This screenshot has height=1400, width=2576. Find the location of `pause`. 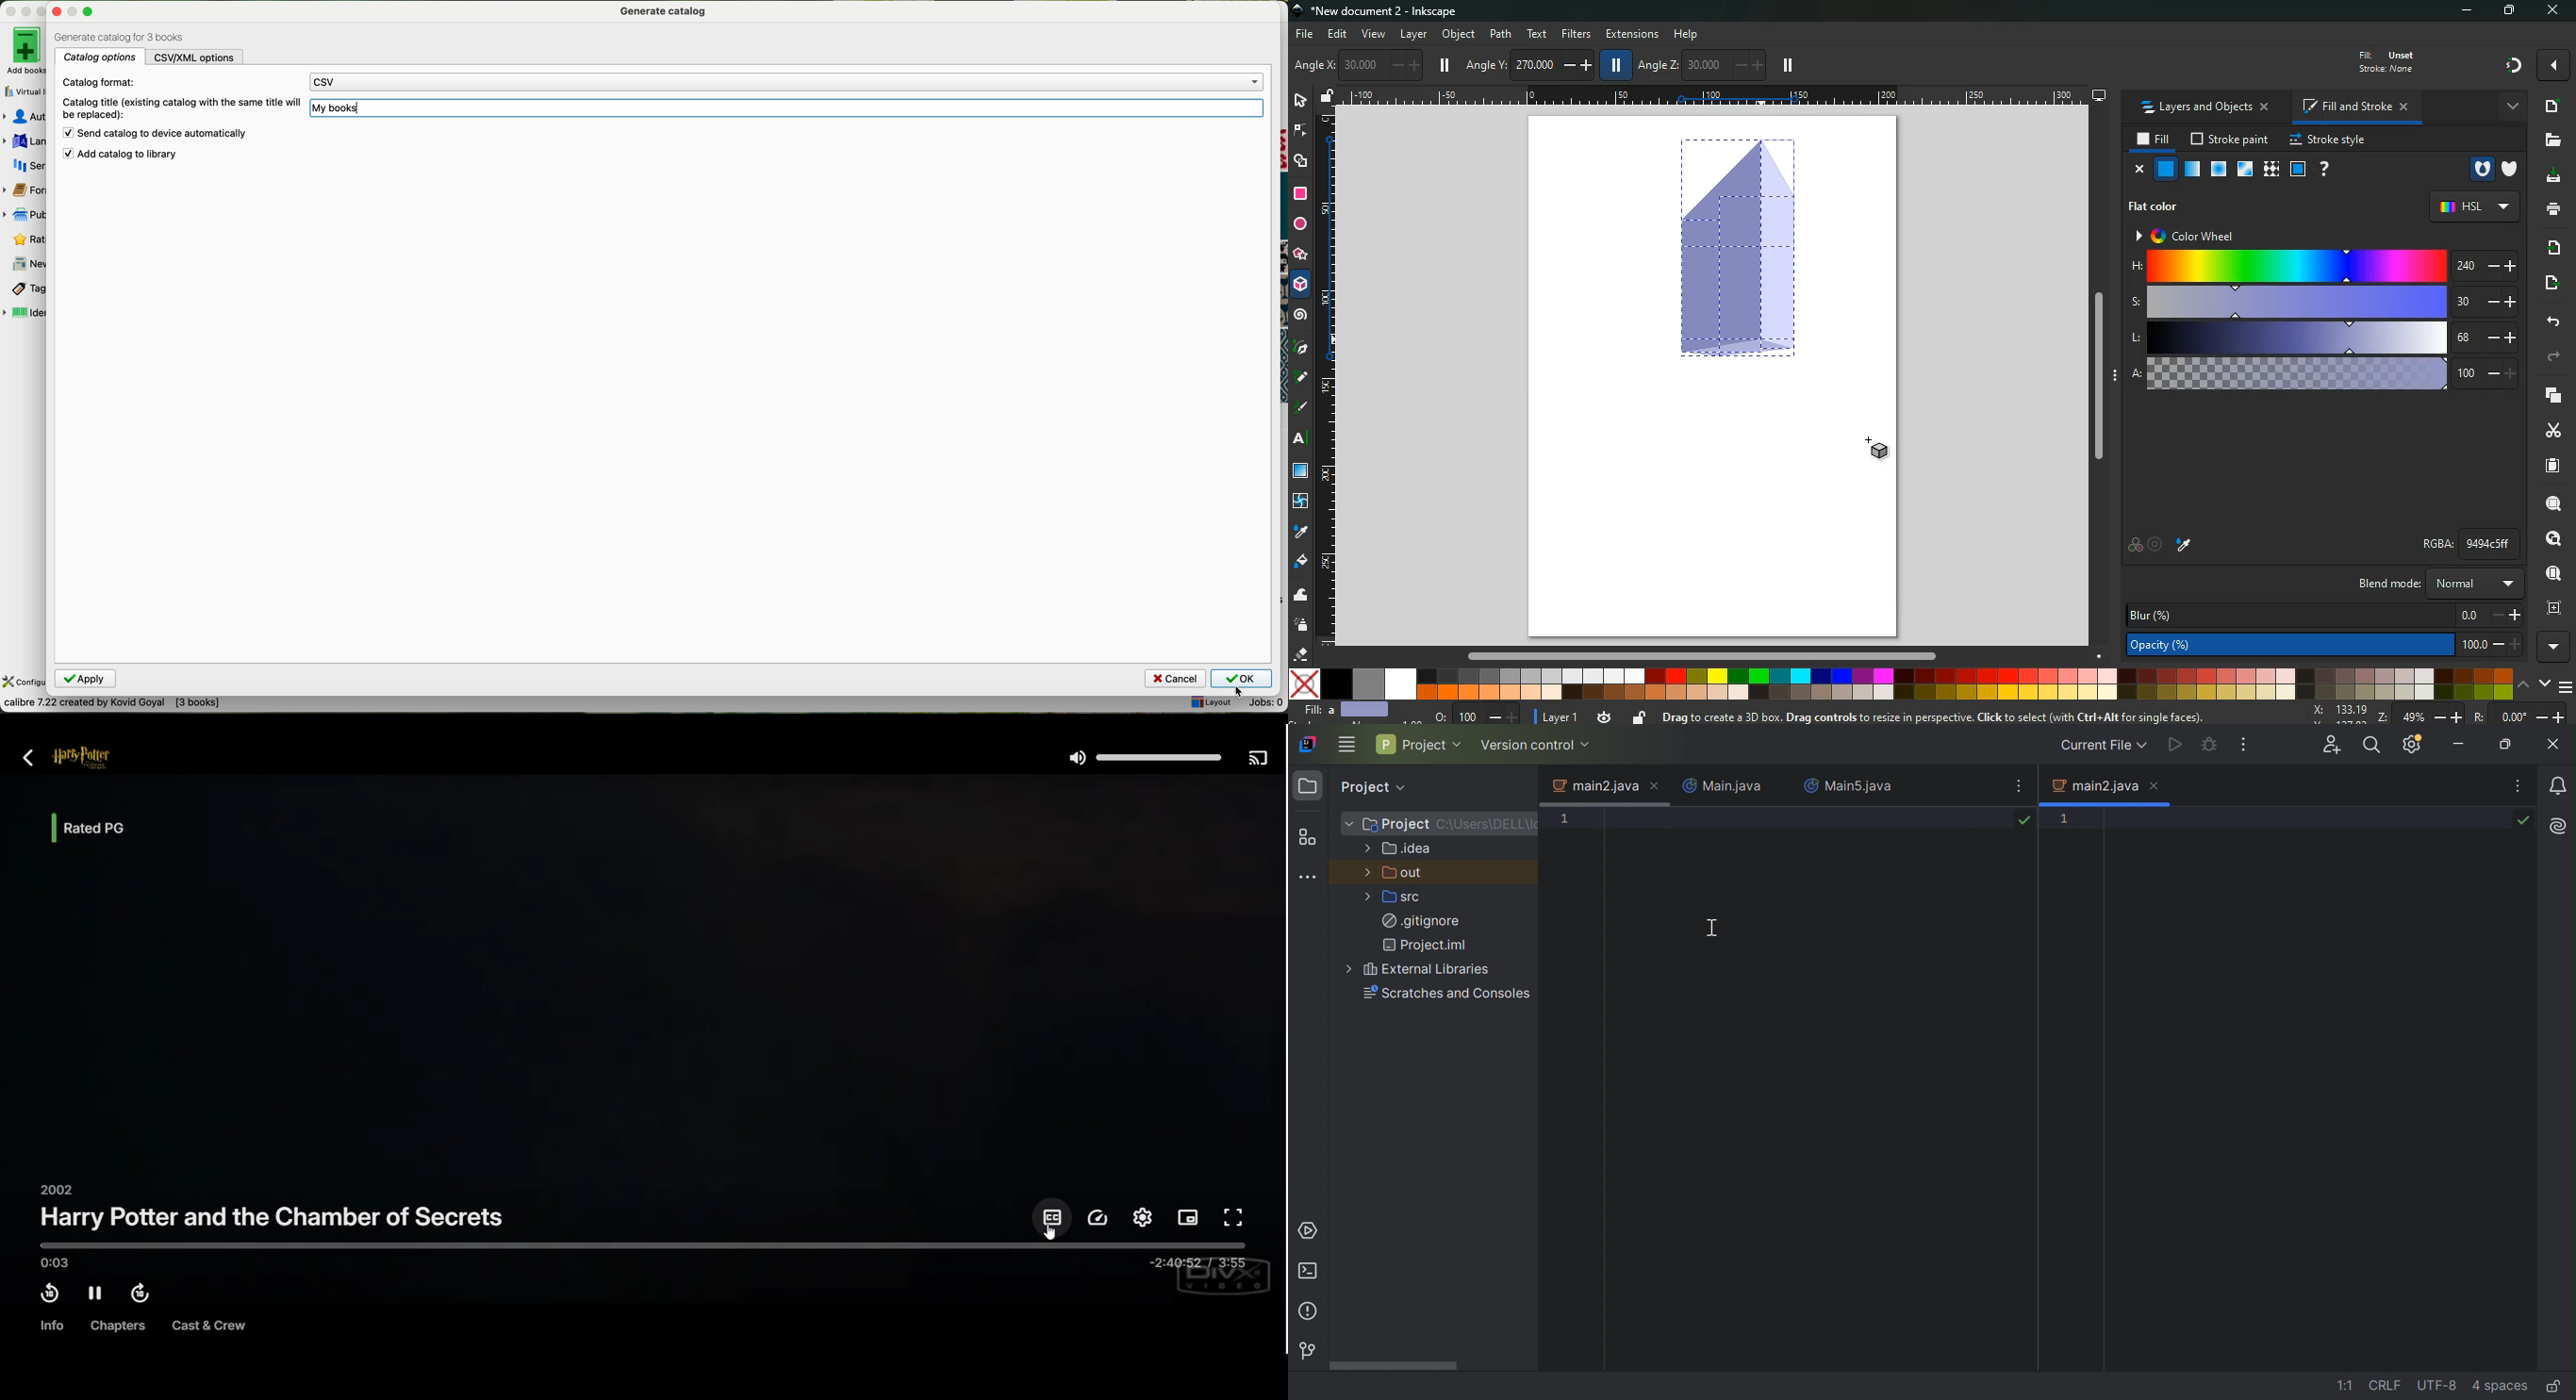

pause is located at coordinates (1788, 66).